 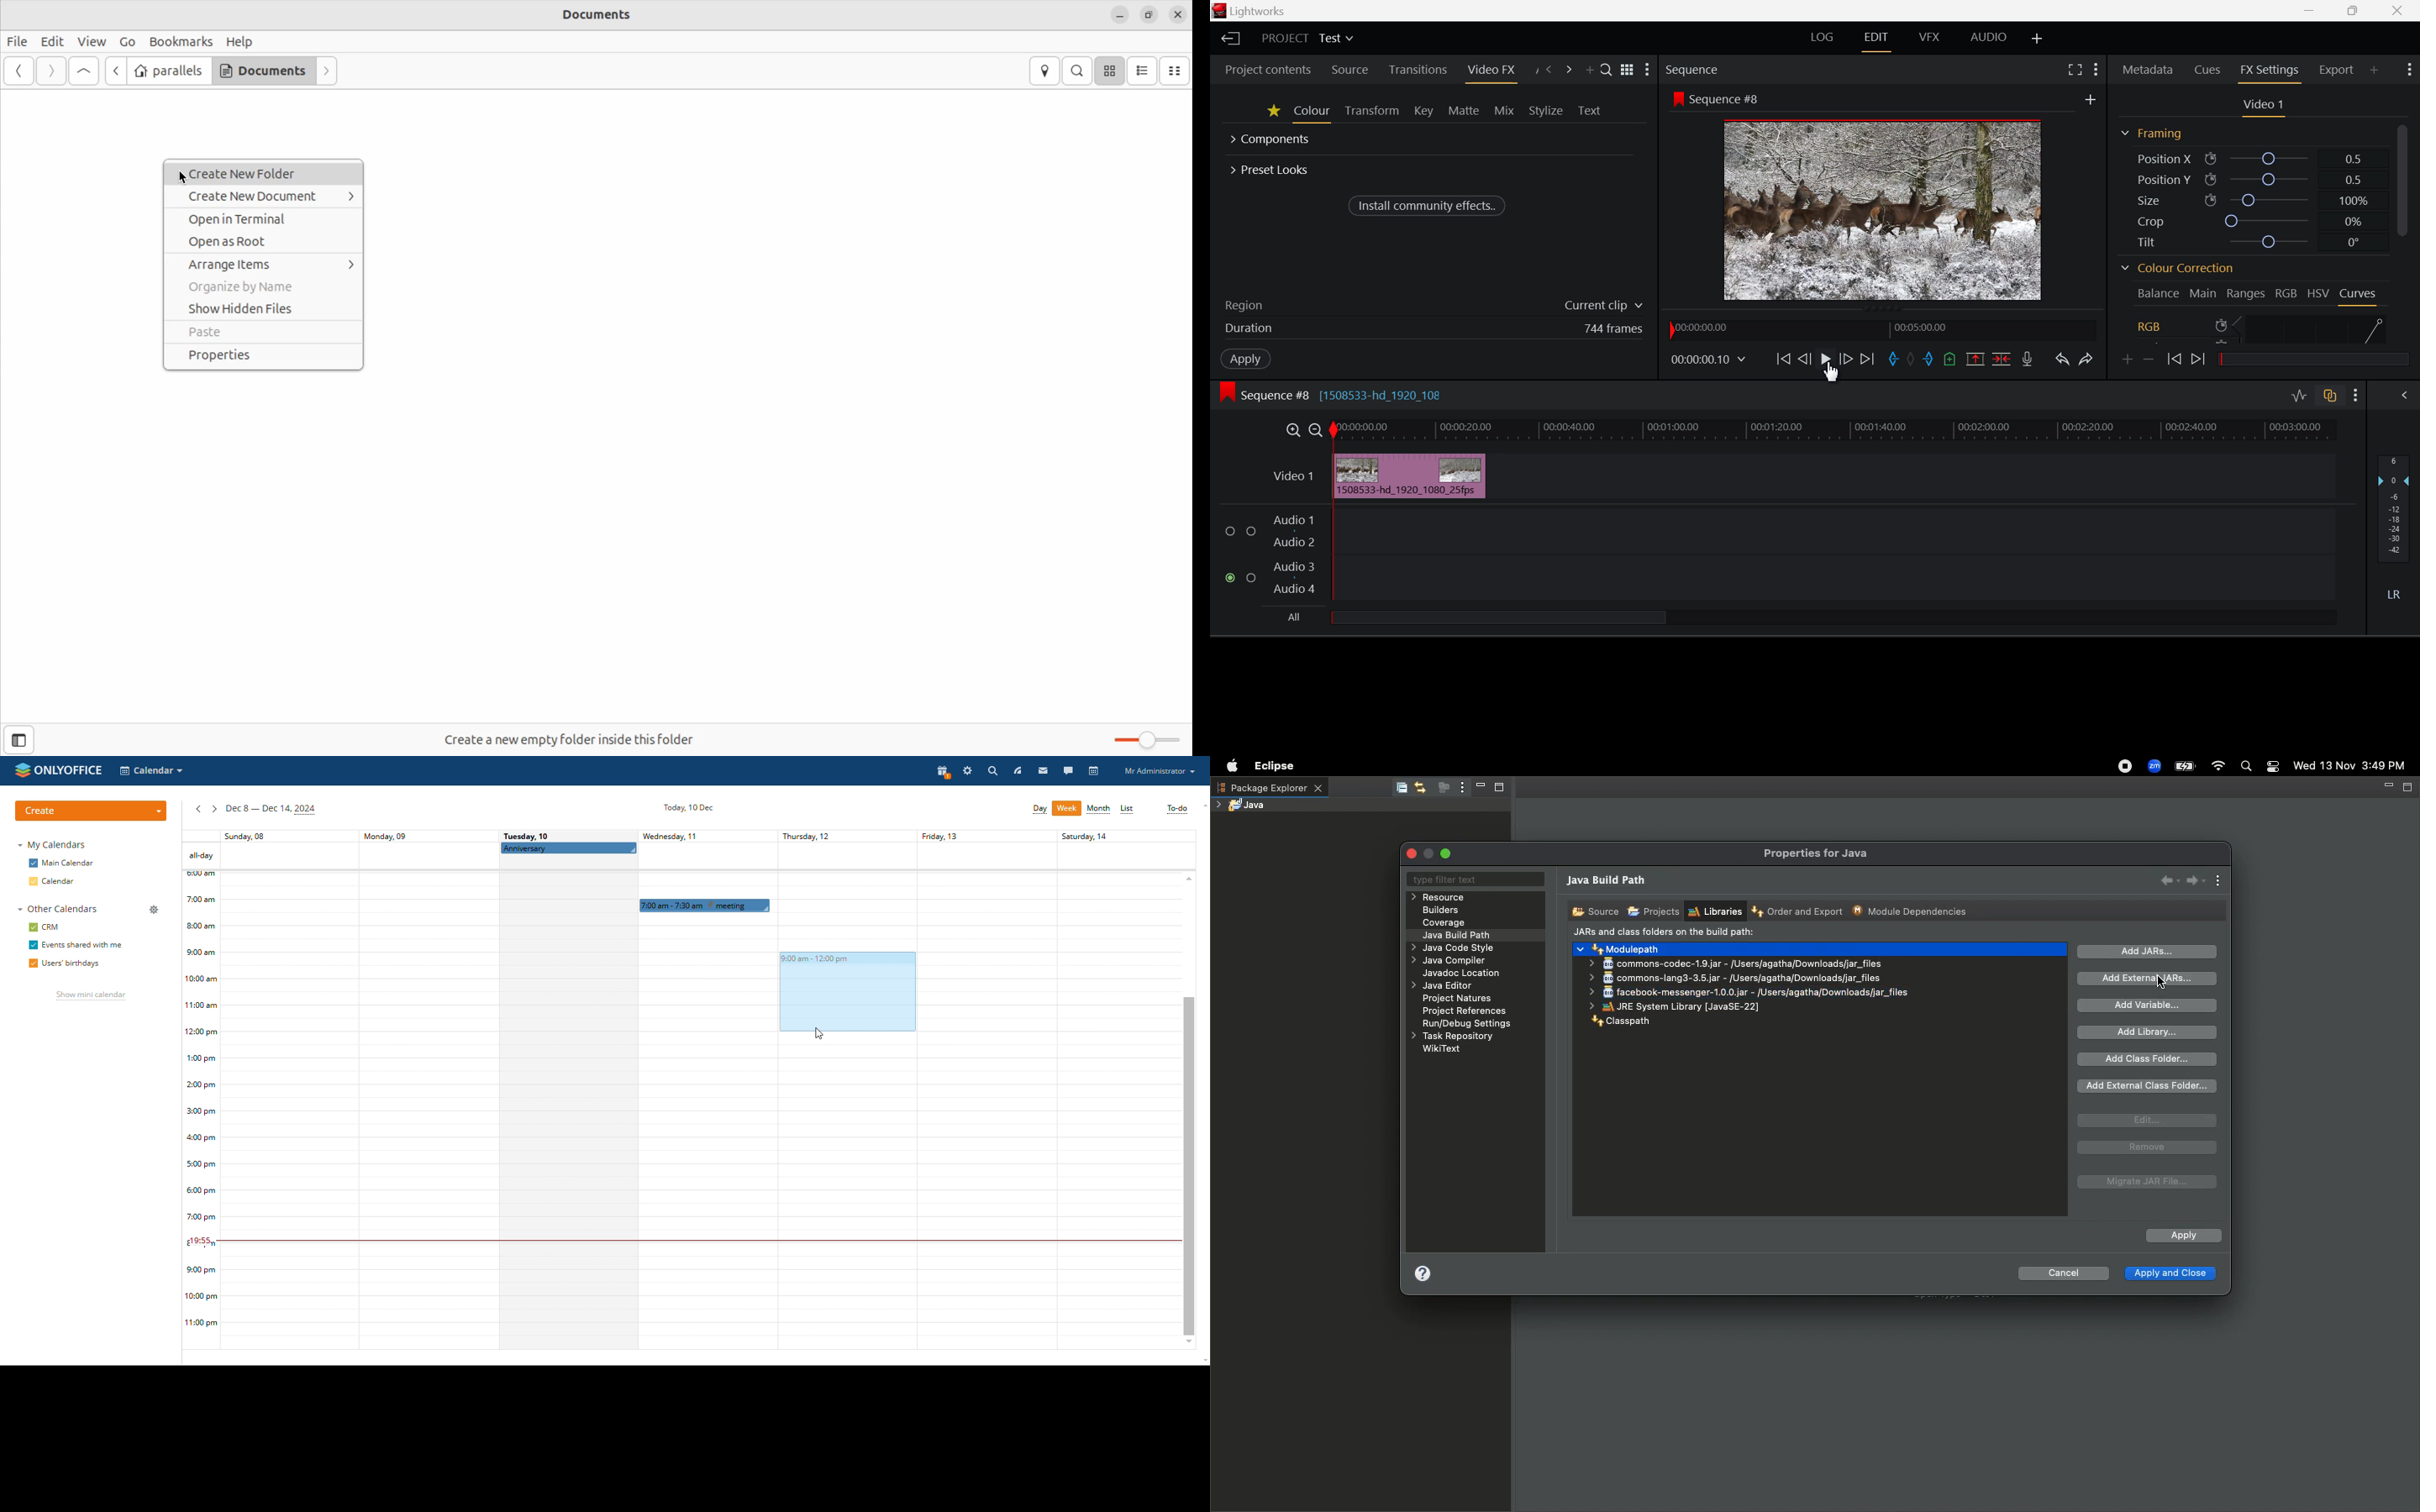 What do you see at coordinates (2151, 1005) in the screenshot?
I see `Add variable` at bounding box center [2151, 1005].